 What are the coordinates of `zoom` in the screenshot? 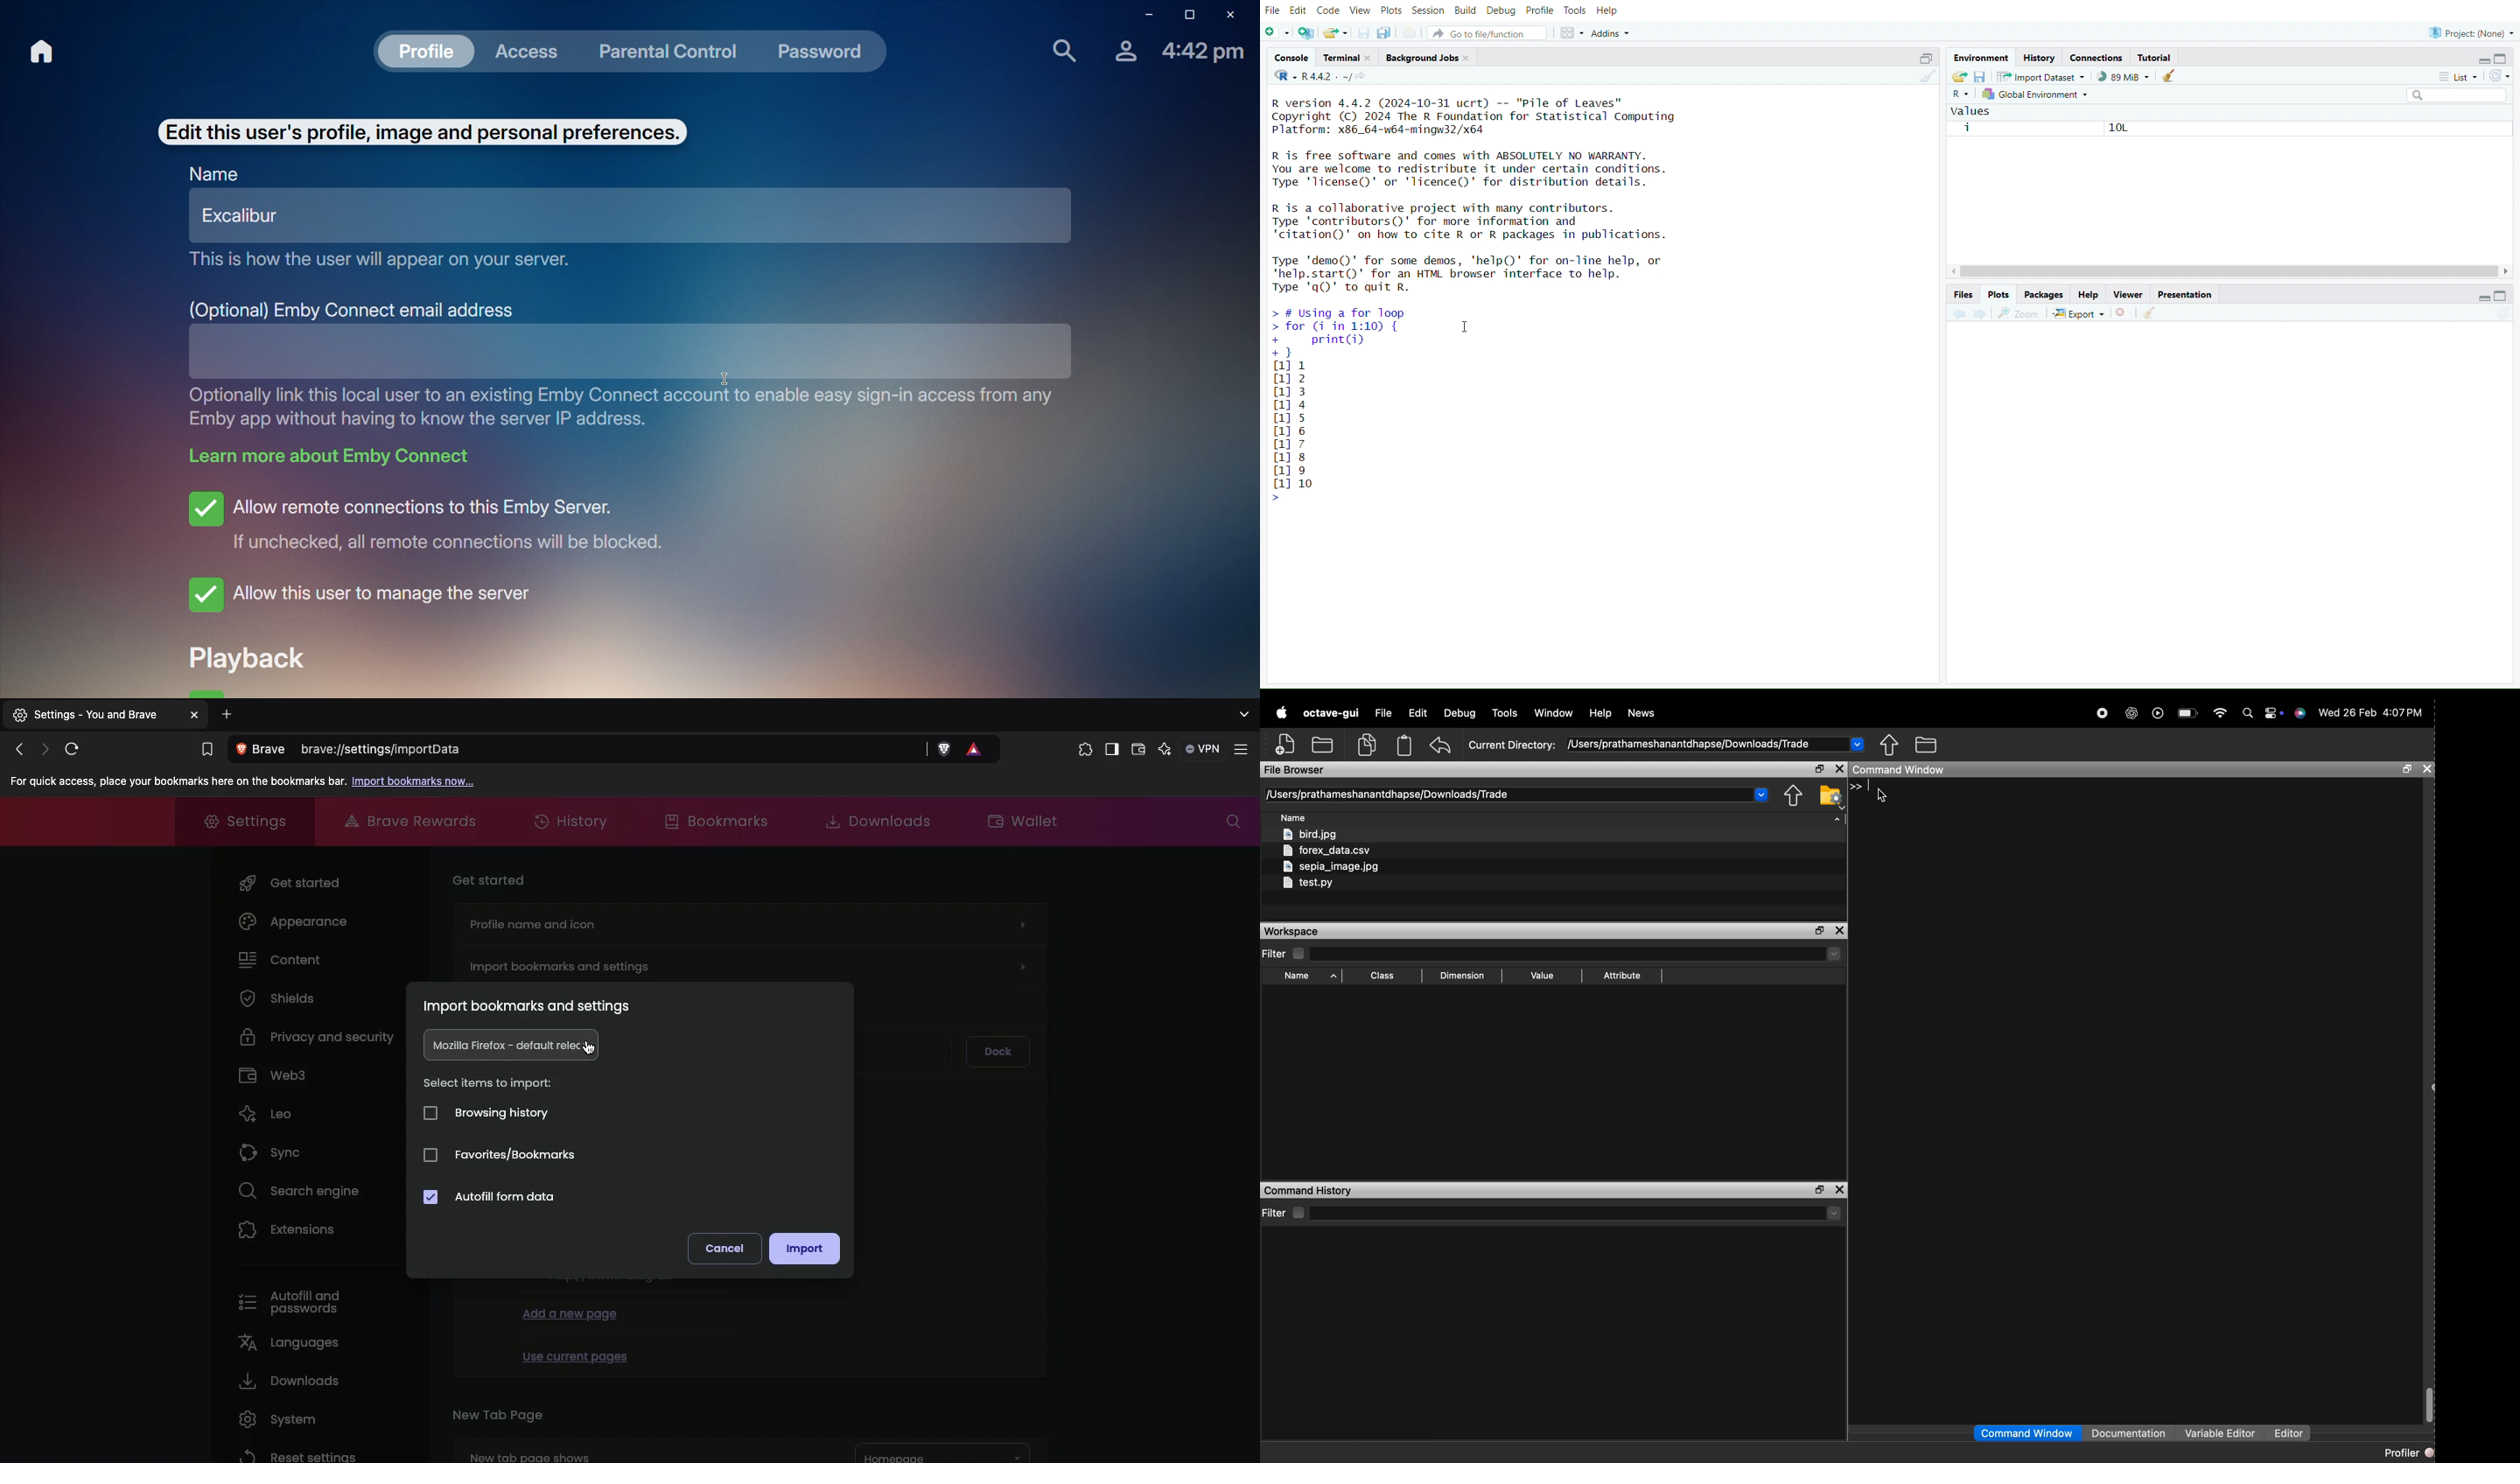 It's located at (2018, 314).